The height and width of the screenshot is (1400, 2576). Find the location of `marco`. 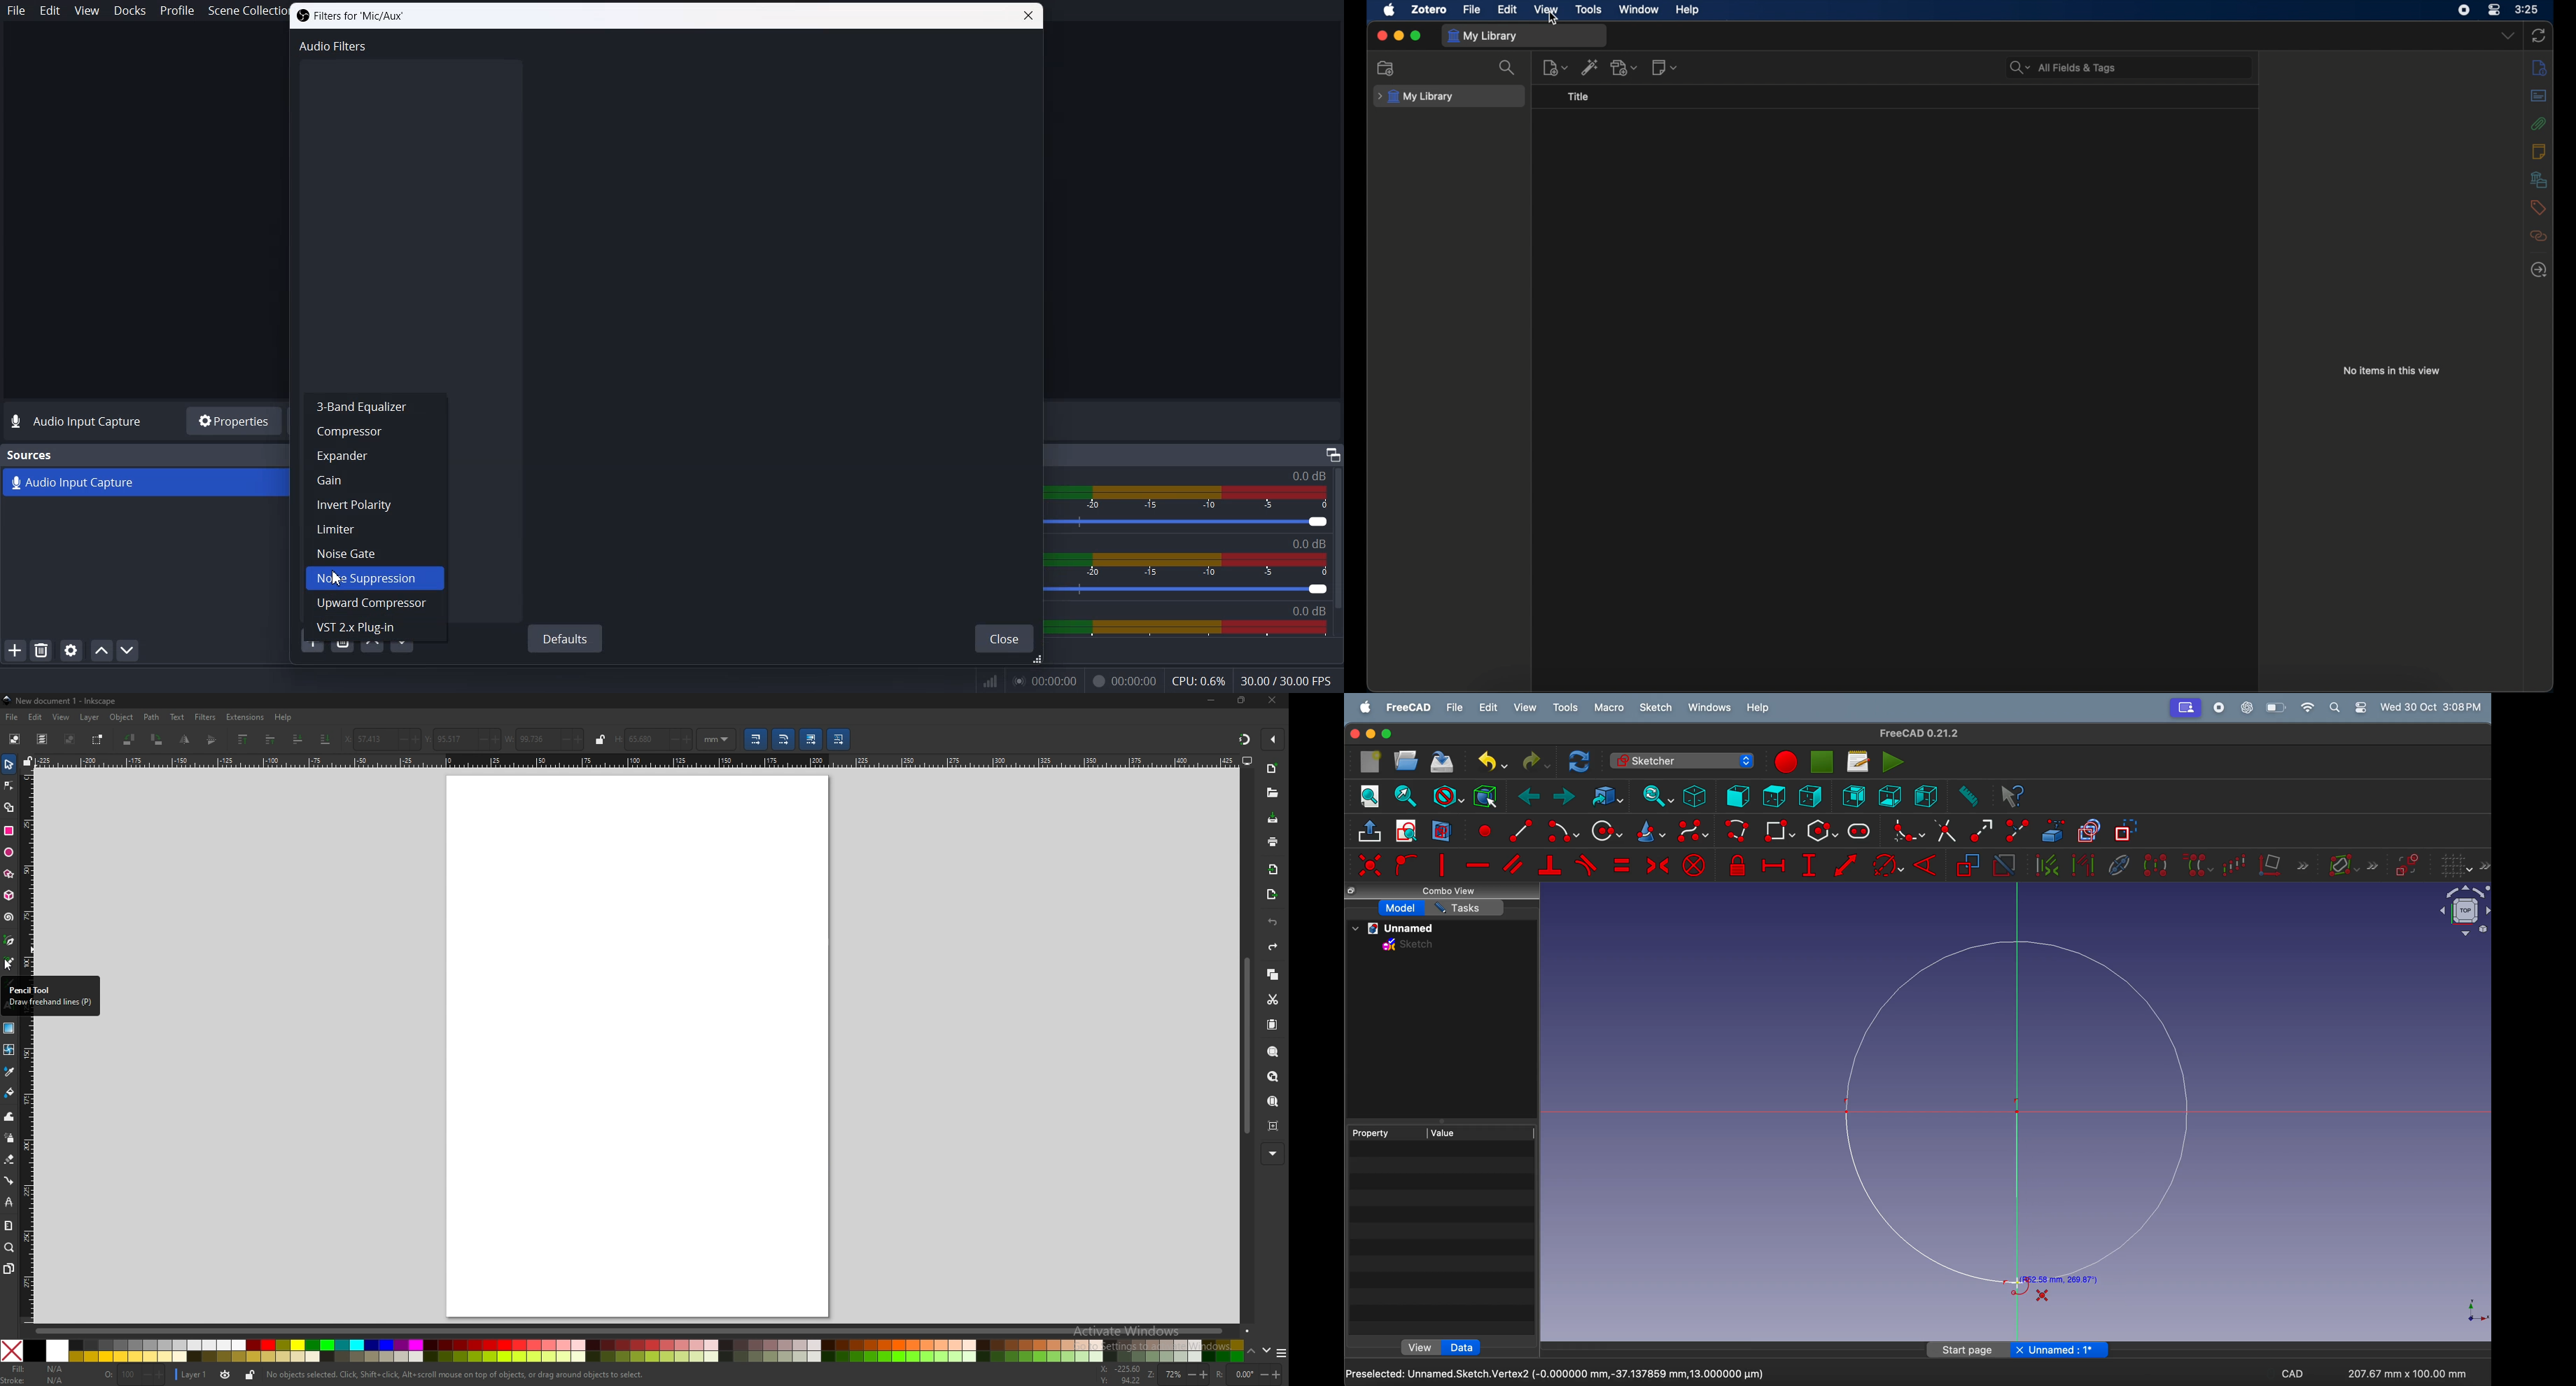

marco is located at coordinates (1610, 709).